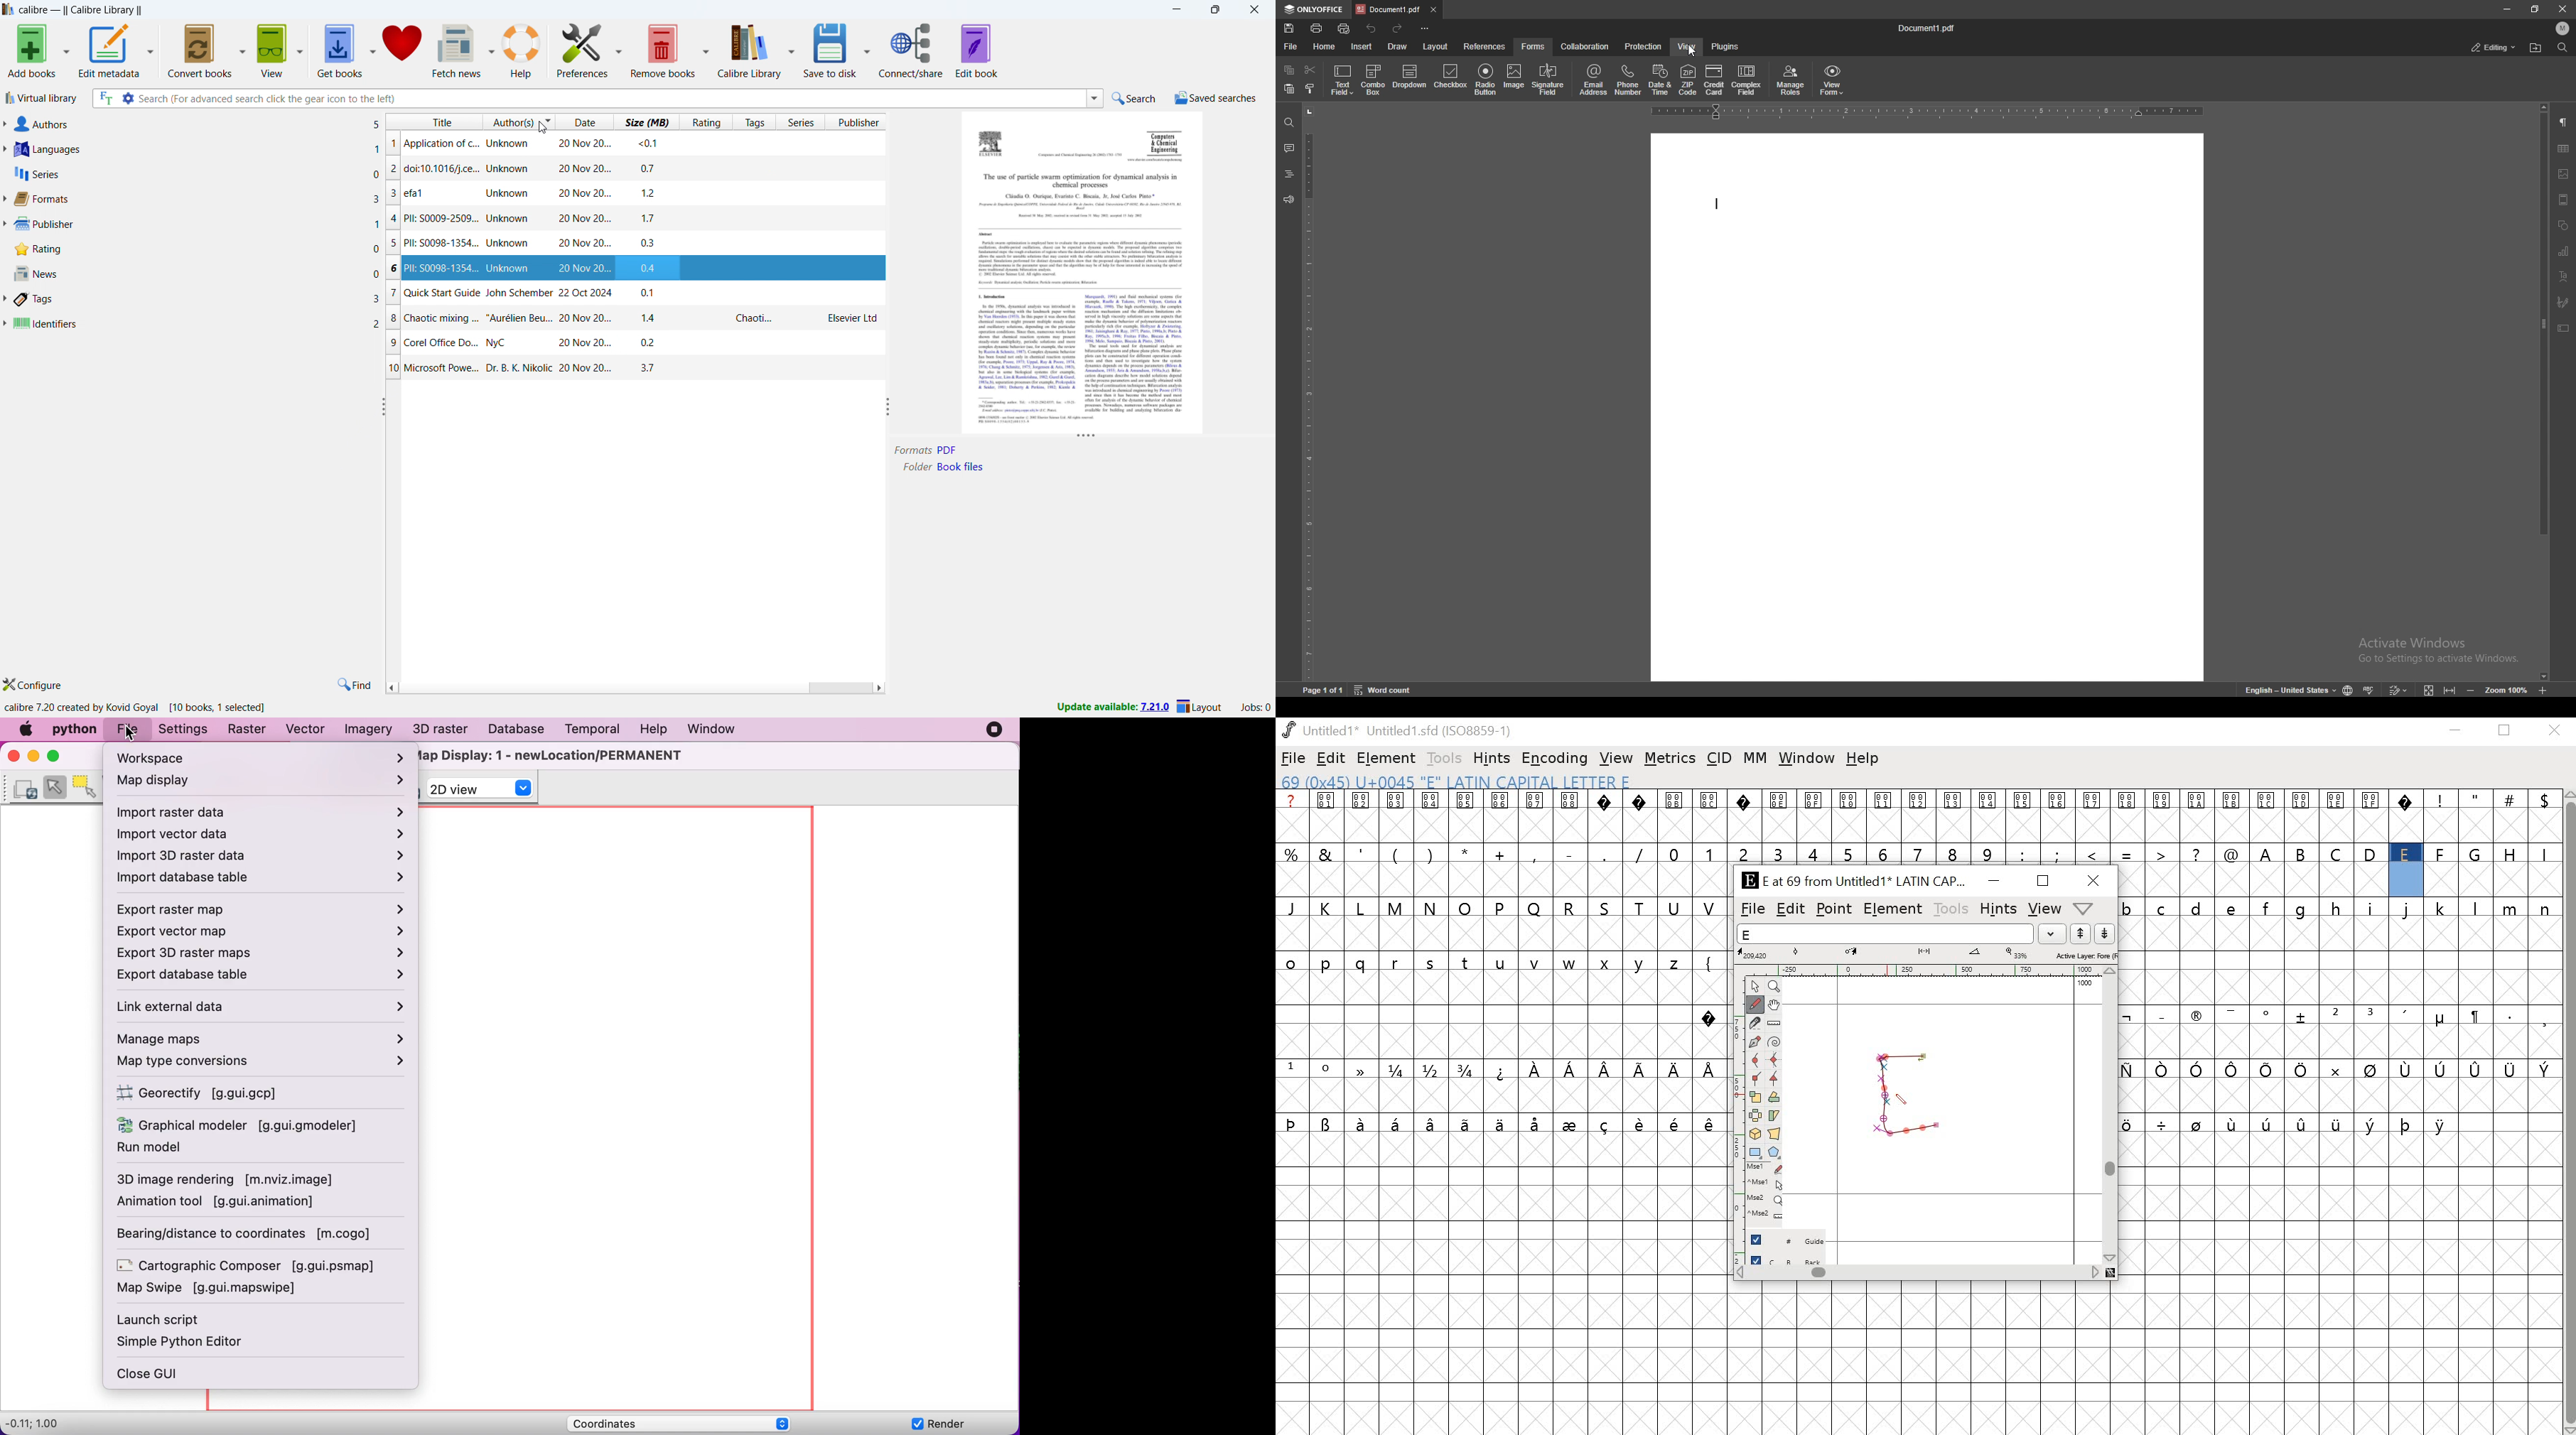  I want to click on complex field, so click(1748, 82).